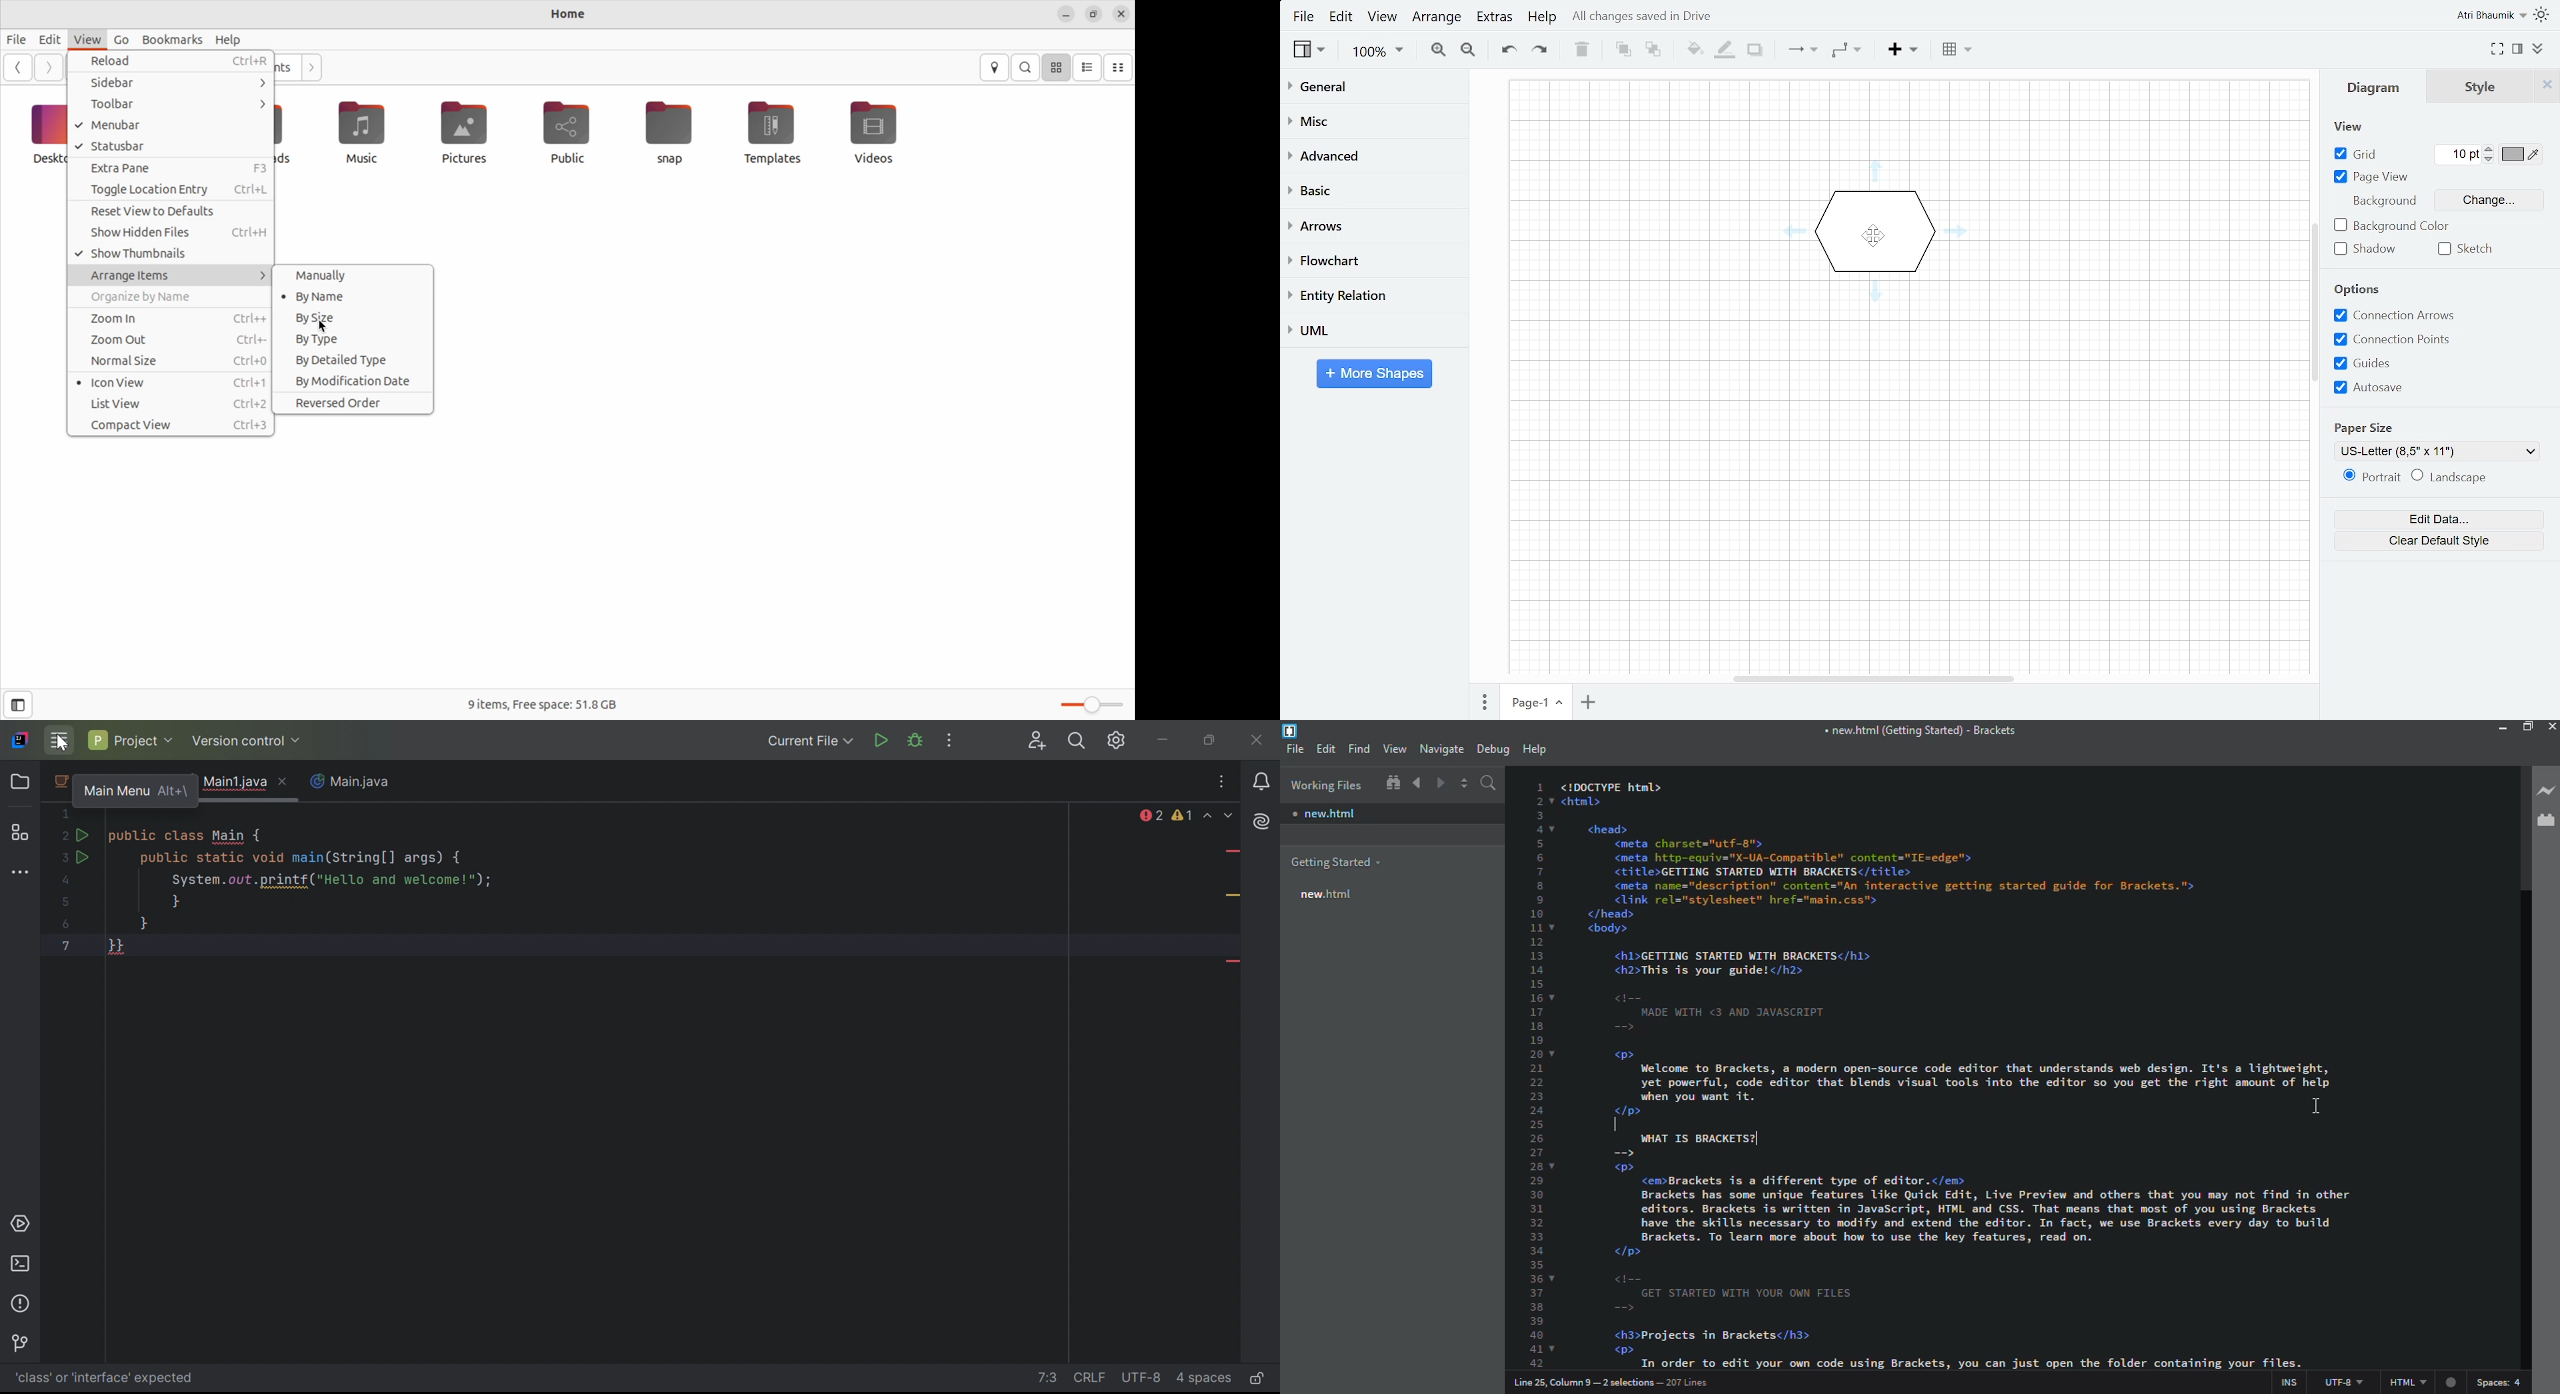 Image resolution: width=2576 pixels, height=1400 pixels. I want to click on Diagram, so click(2374, 86).